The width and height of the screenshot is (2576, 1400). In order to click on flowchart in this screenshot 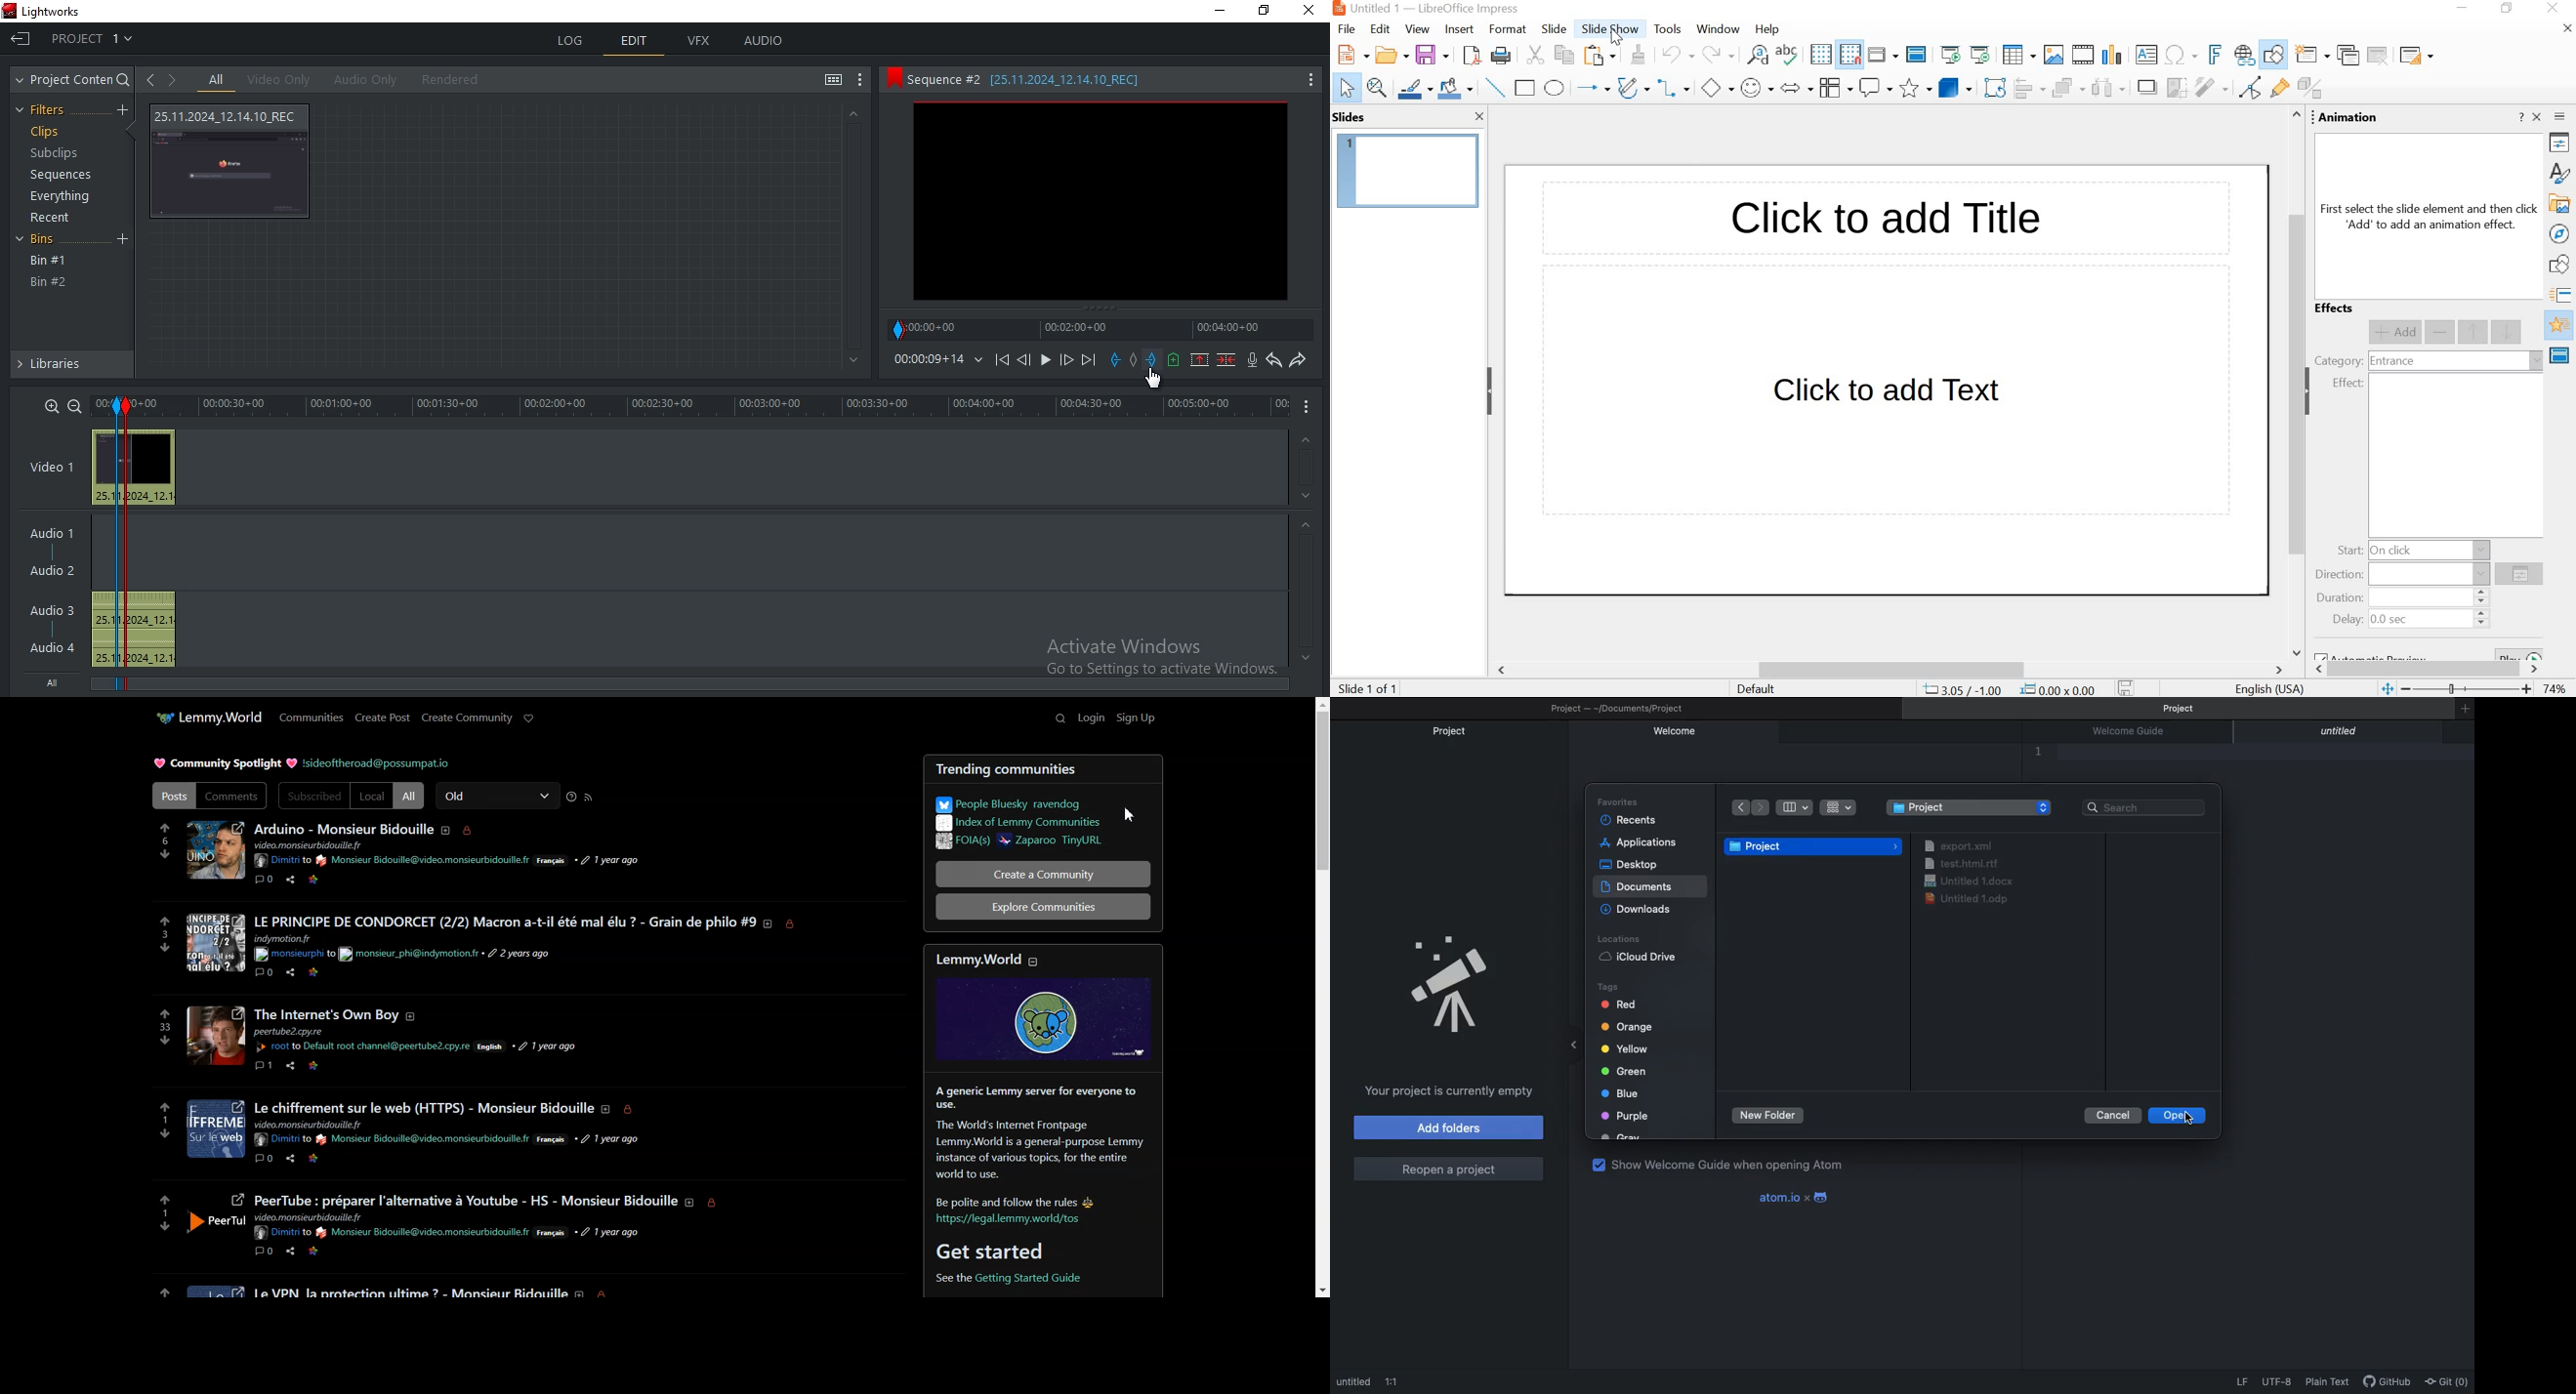, I will do `click(1834, 88)`.